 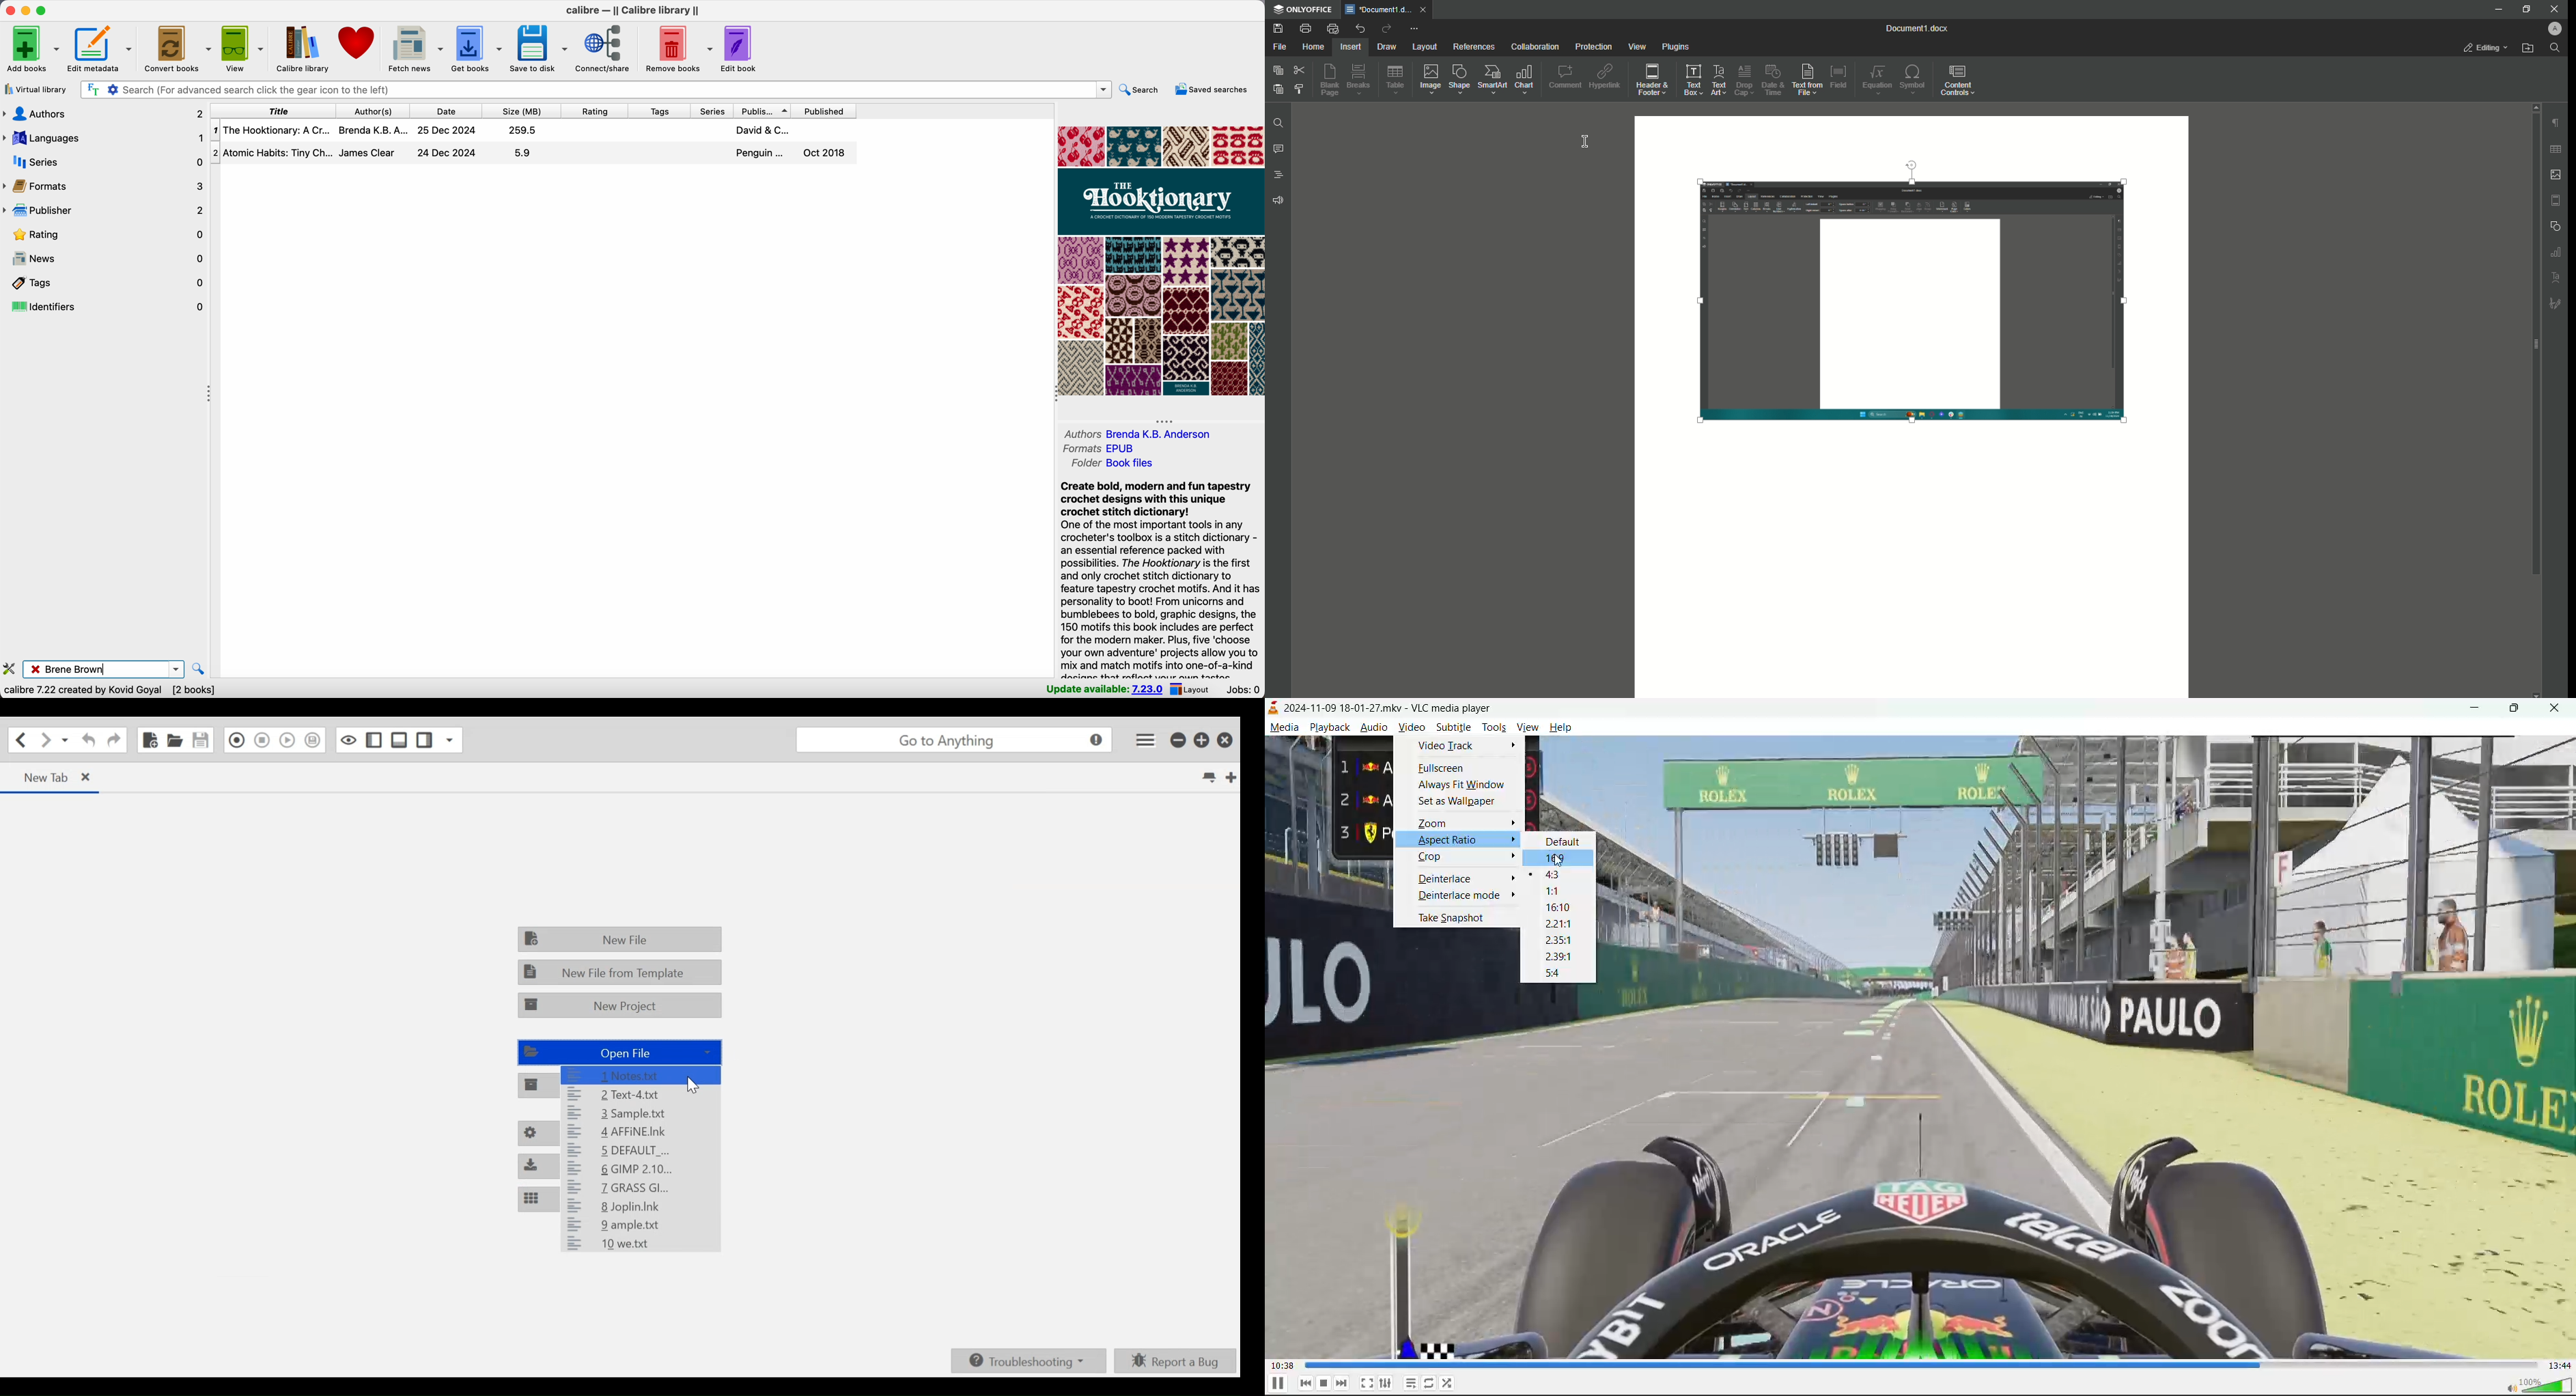 I want to click on publisher, so click(x=764, y=110).